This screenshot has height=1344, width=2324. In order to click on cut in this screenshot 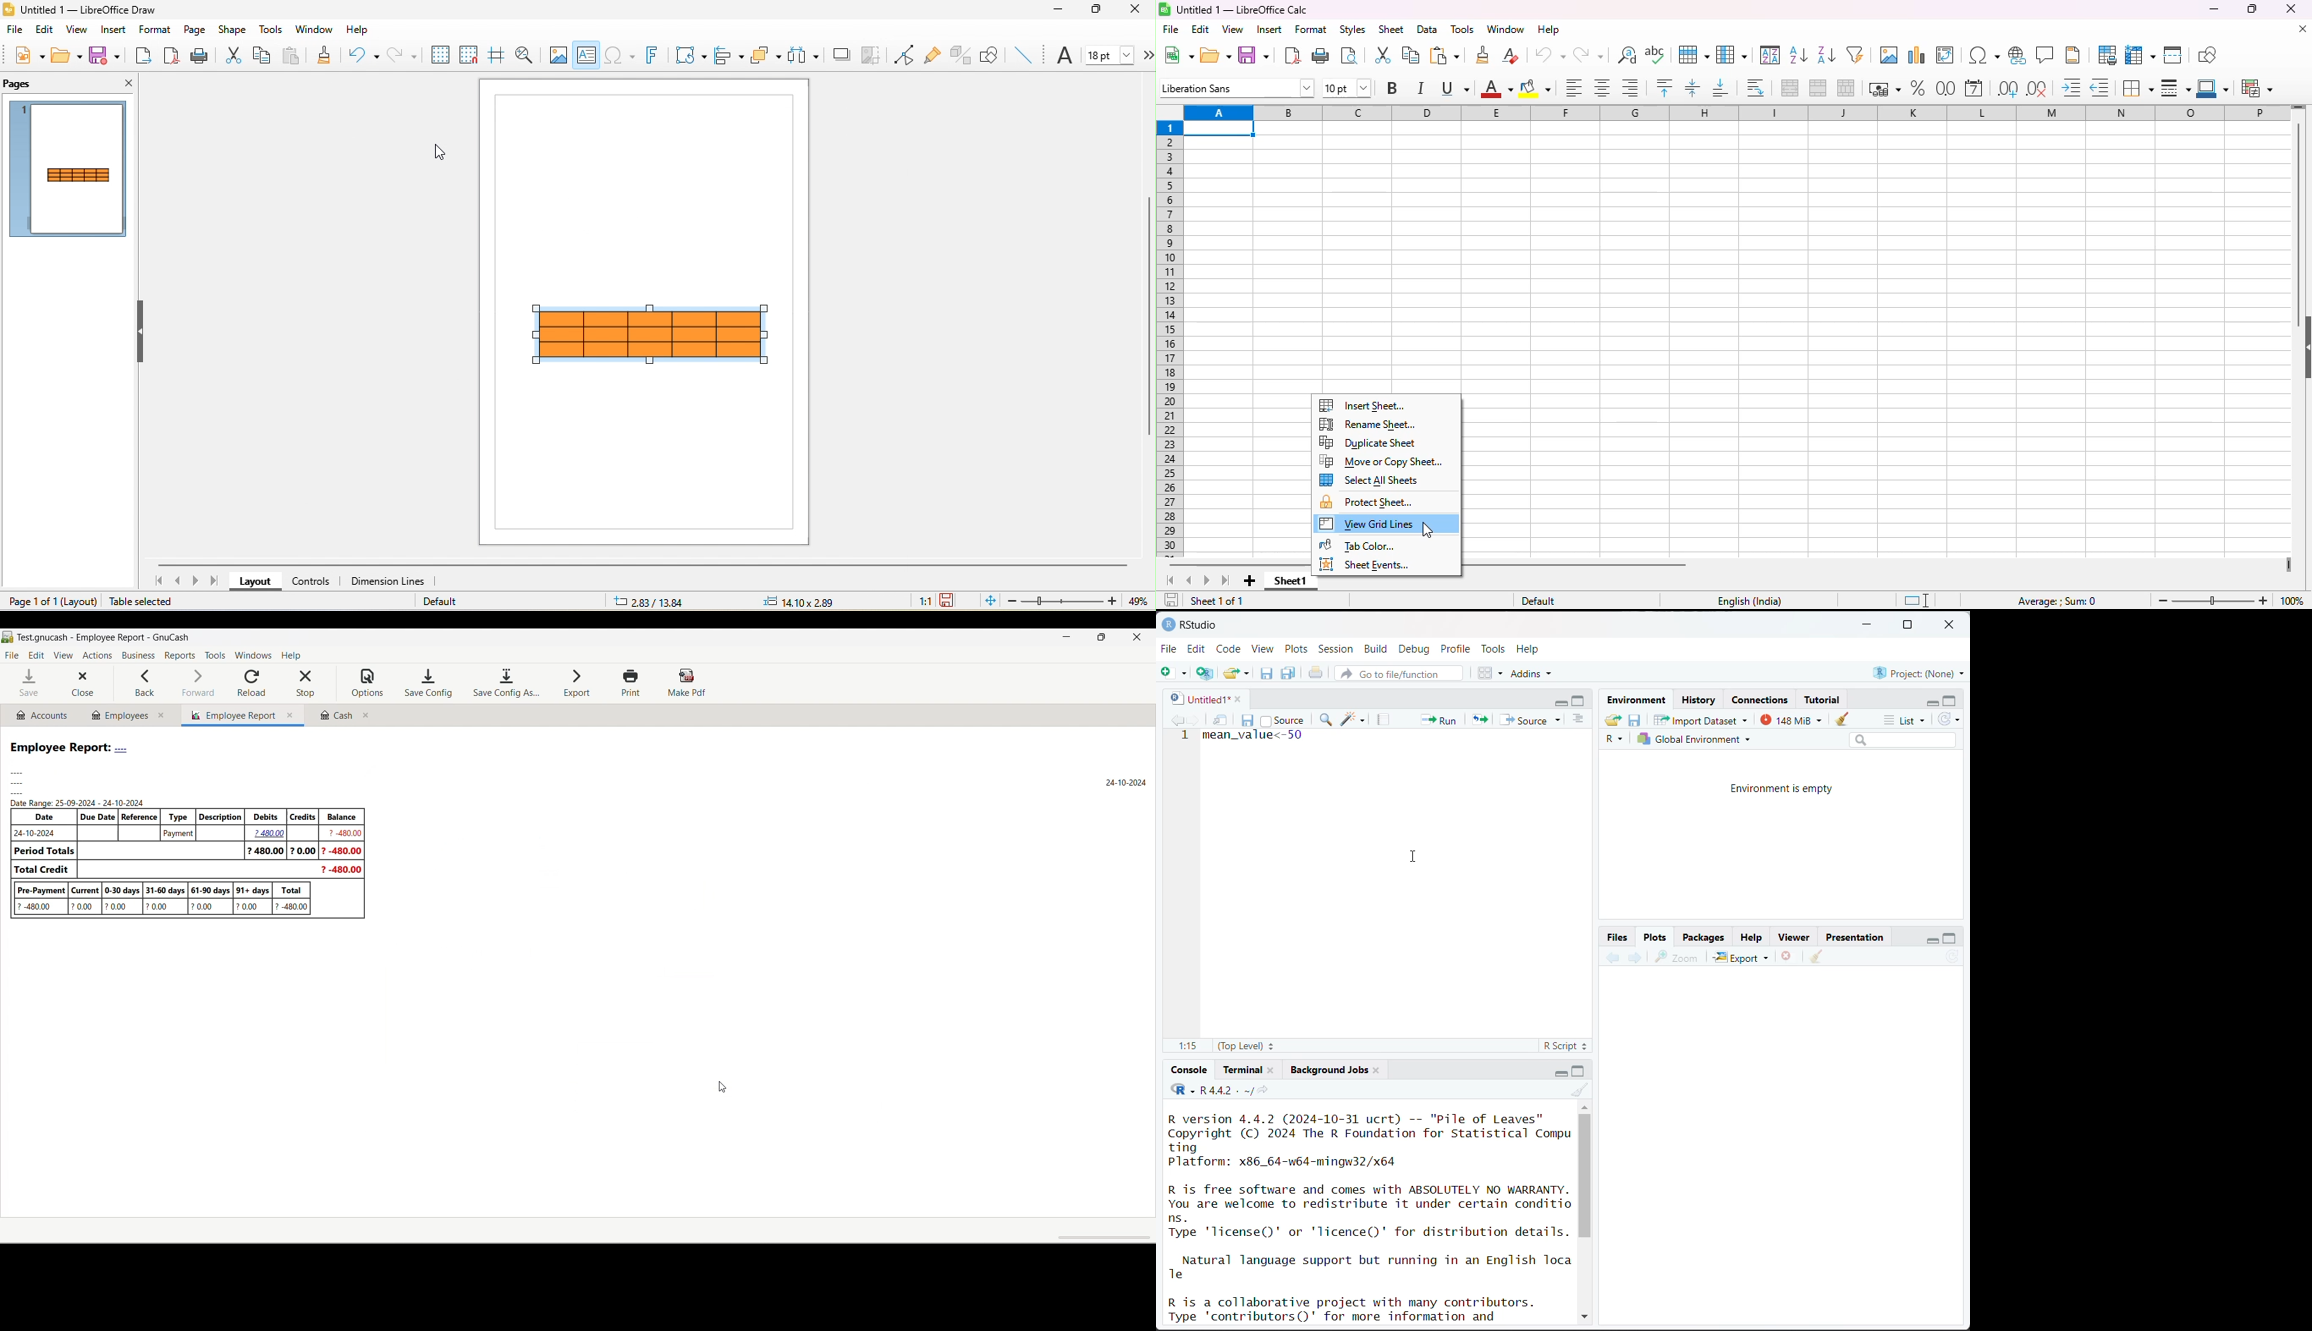, I will do `click(1382, 55)`.